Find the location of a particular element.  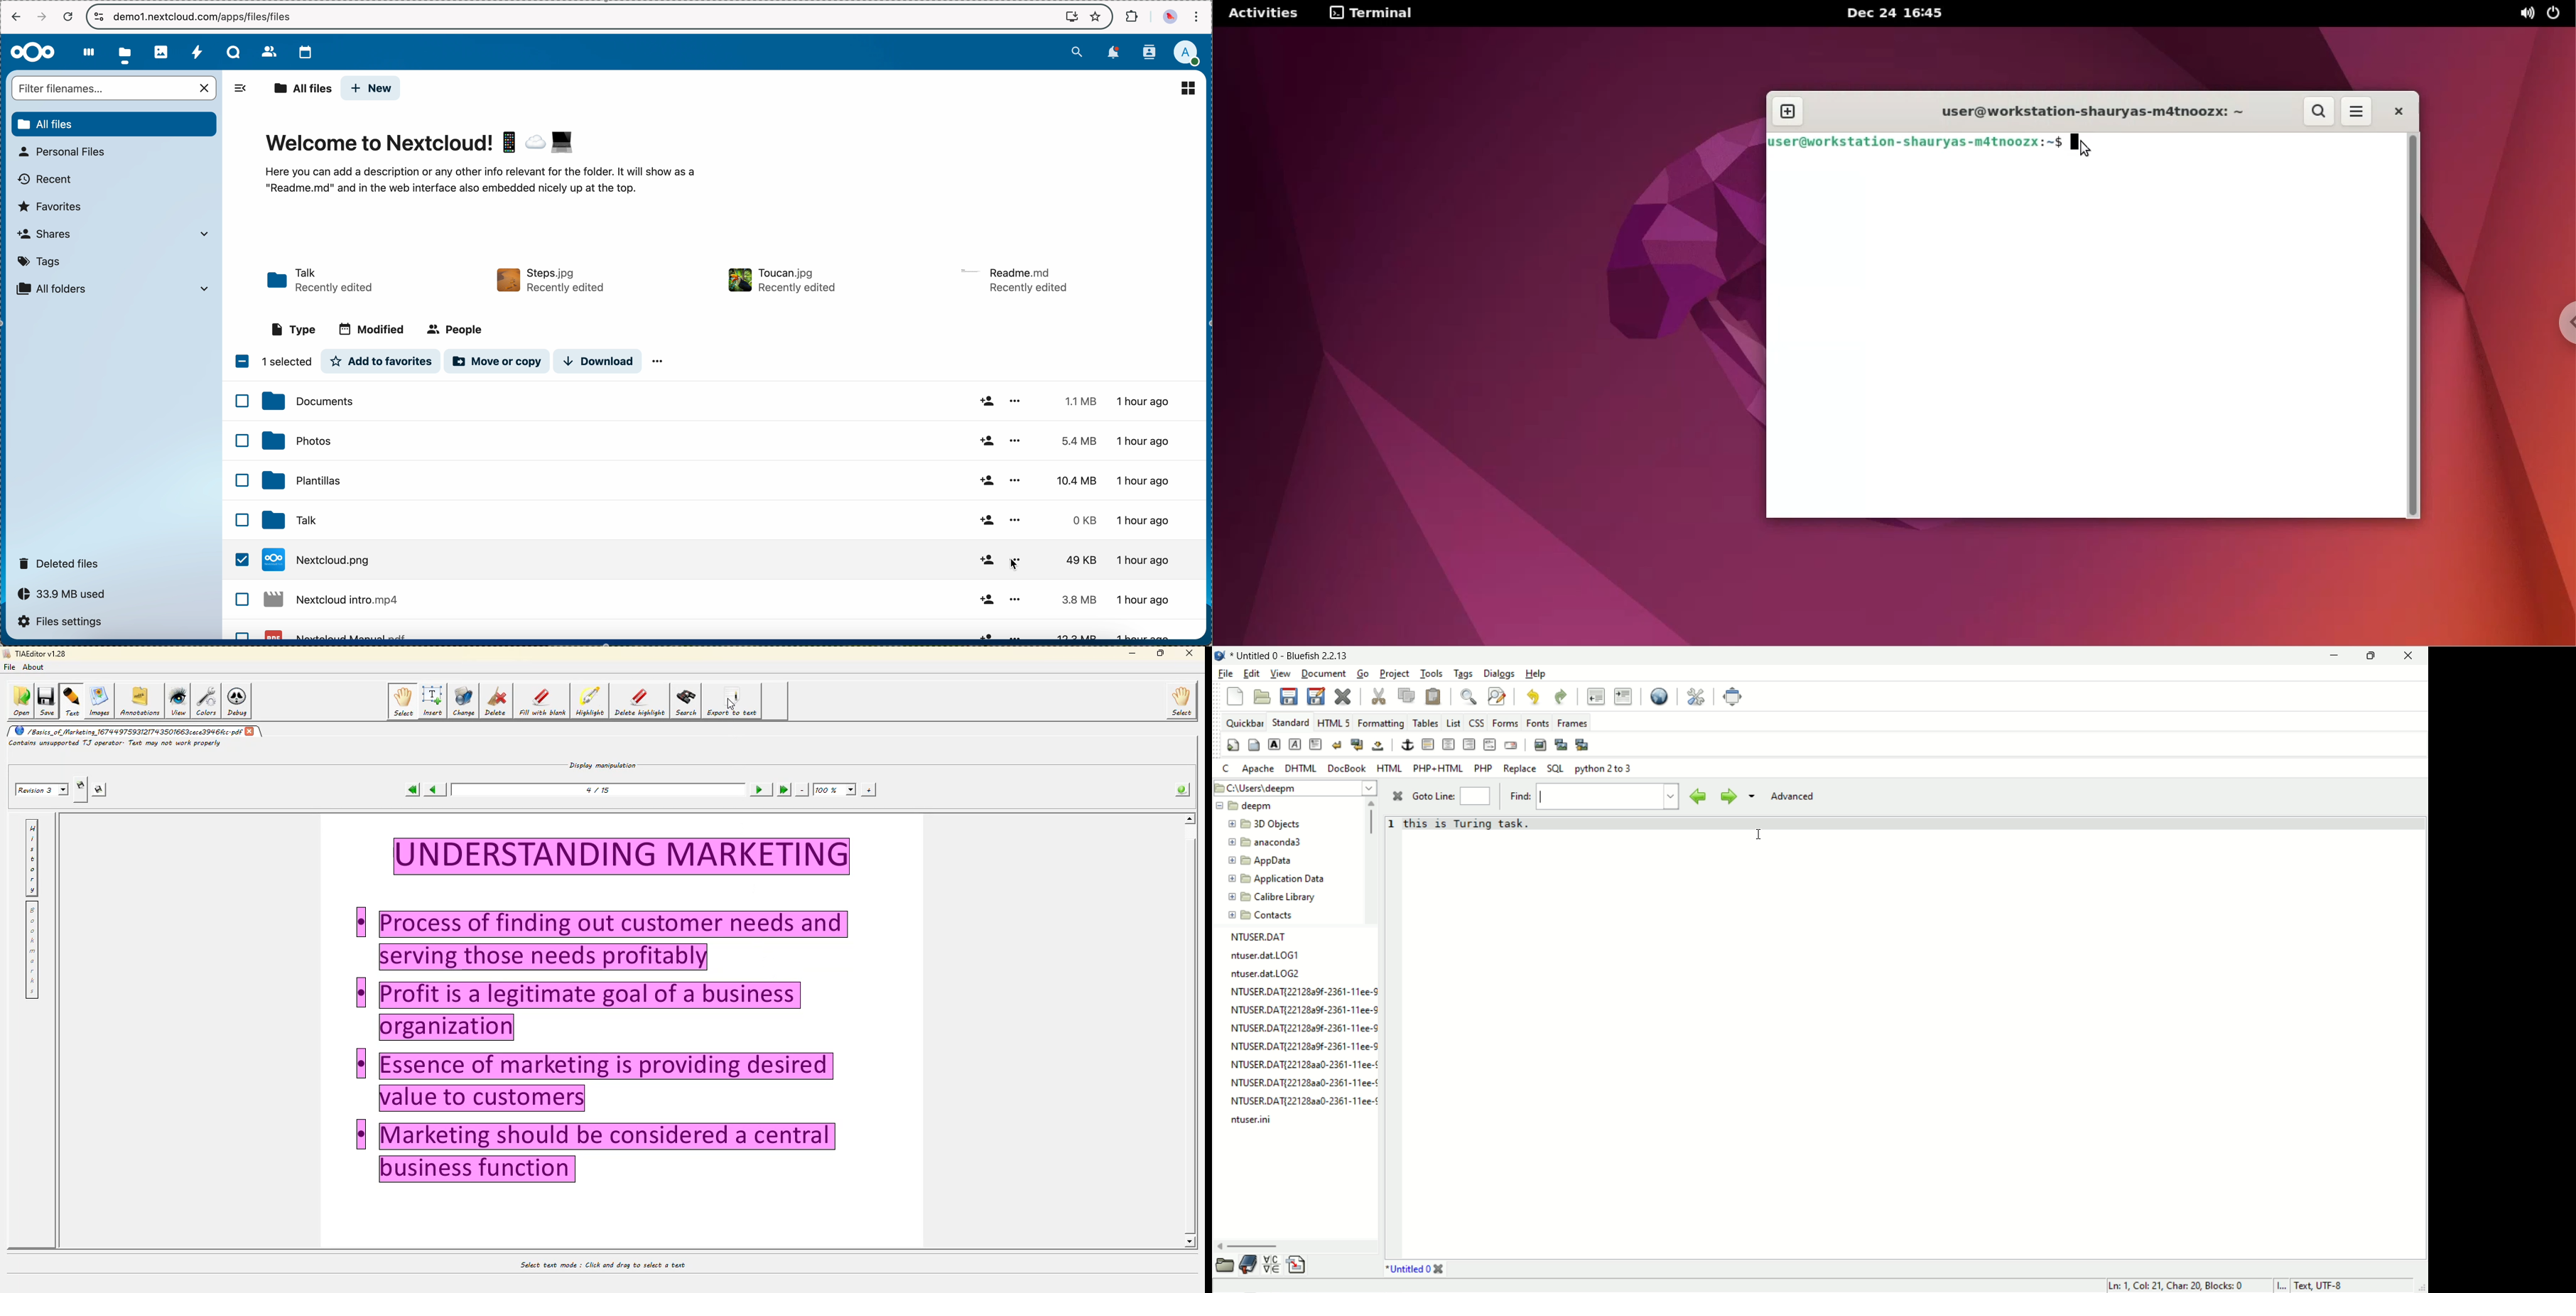

fill with blank is located at coordinates (544, 699).